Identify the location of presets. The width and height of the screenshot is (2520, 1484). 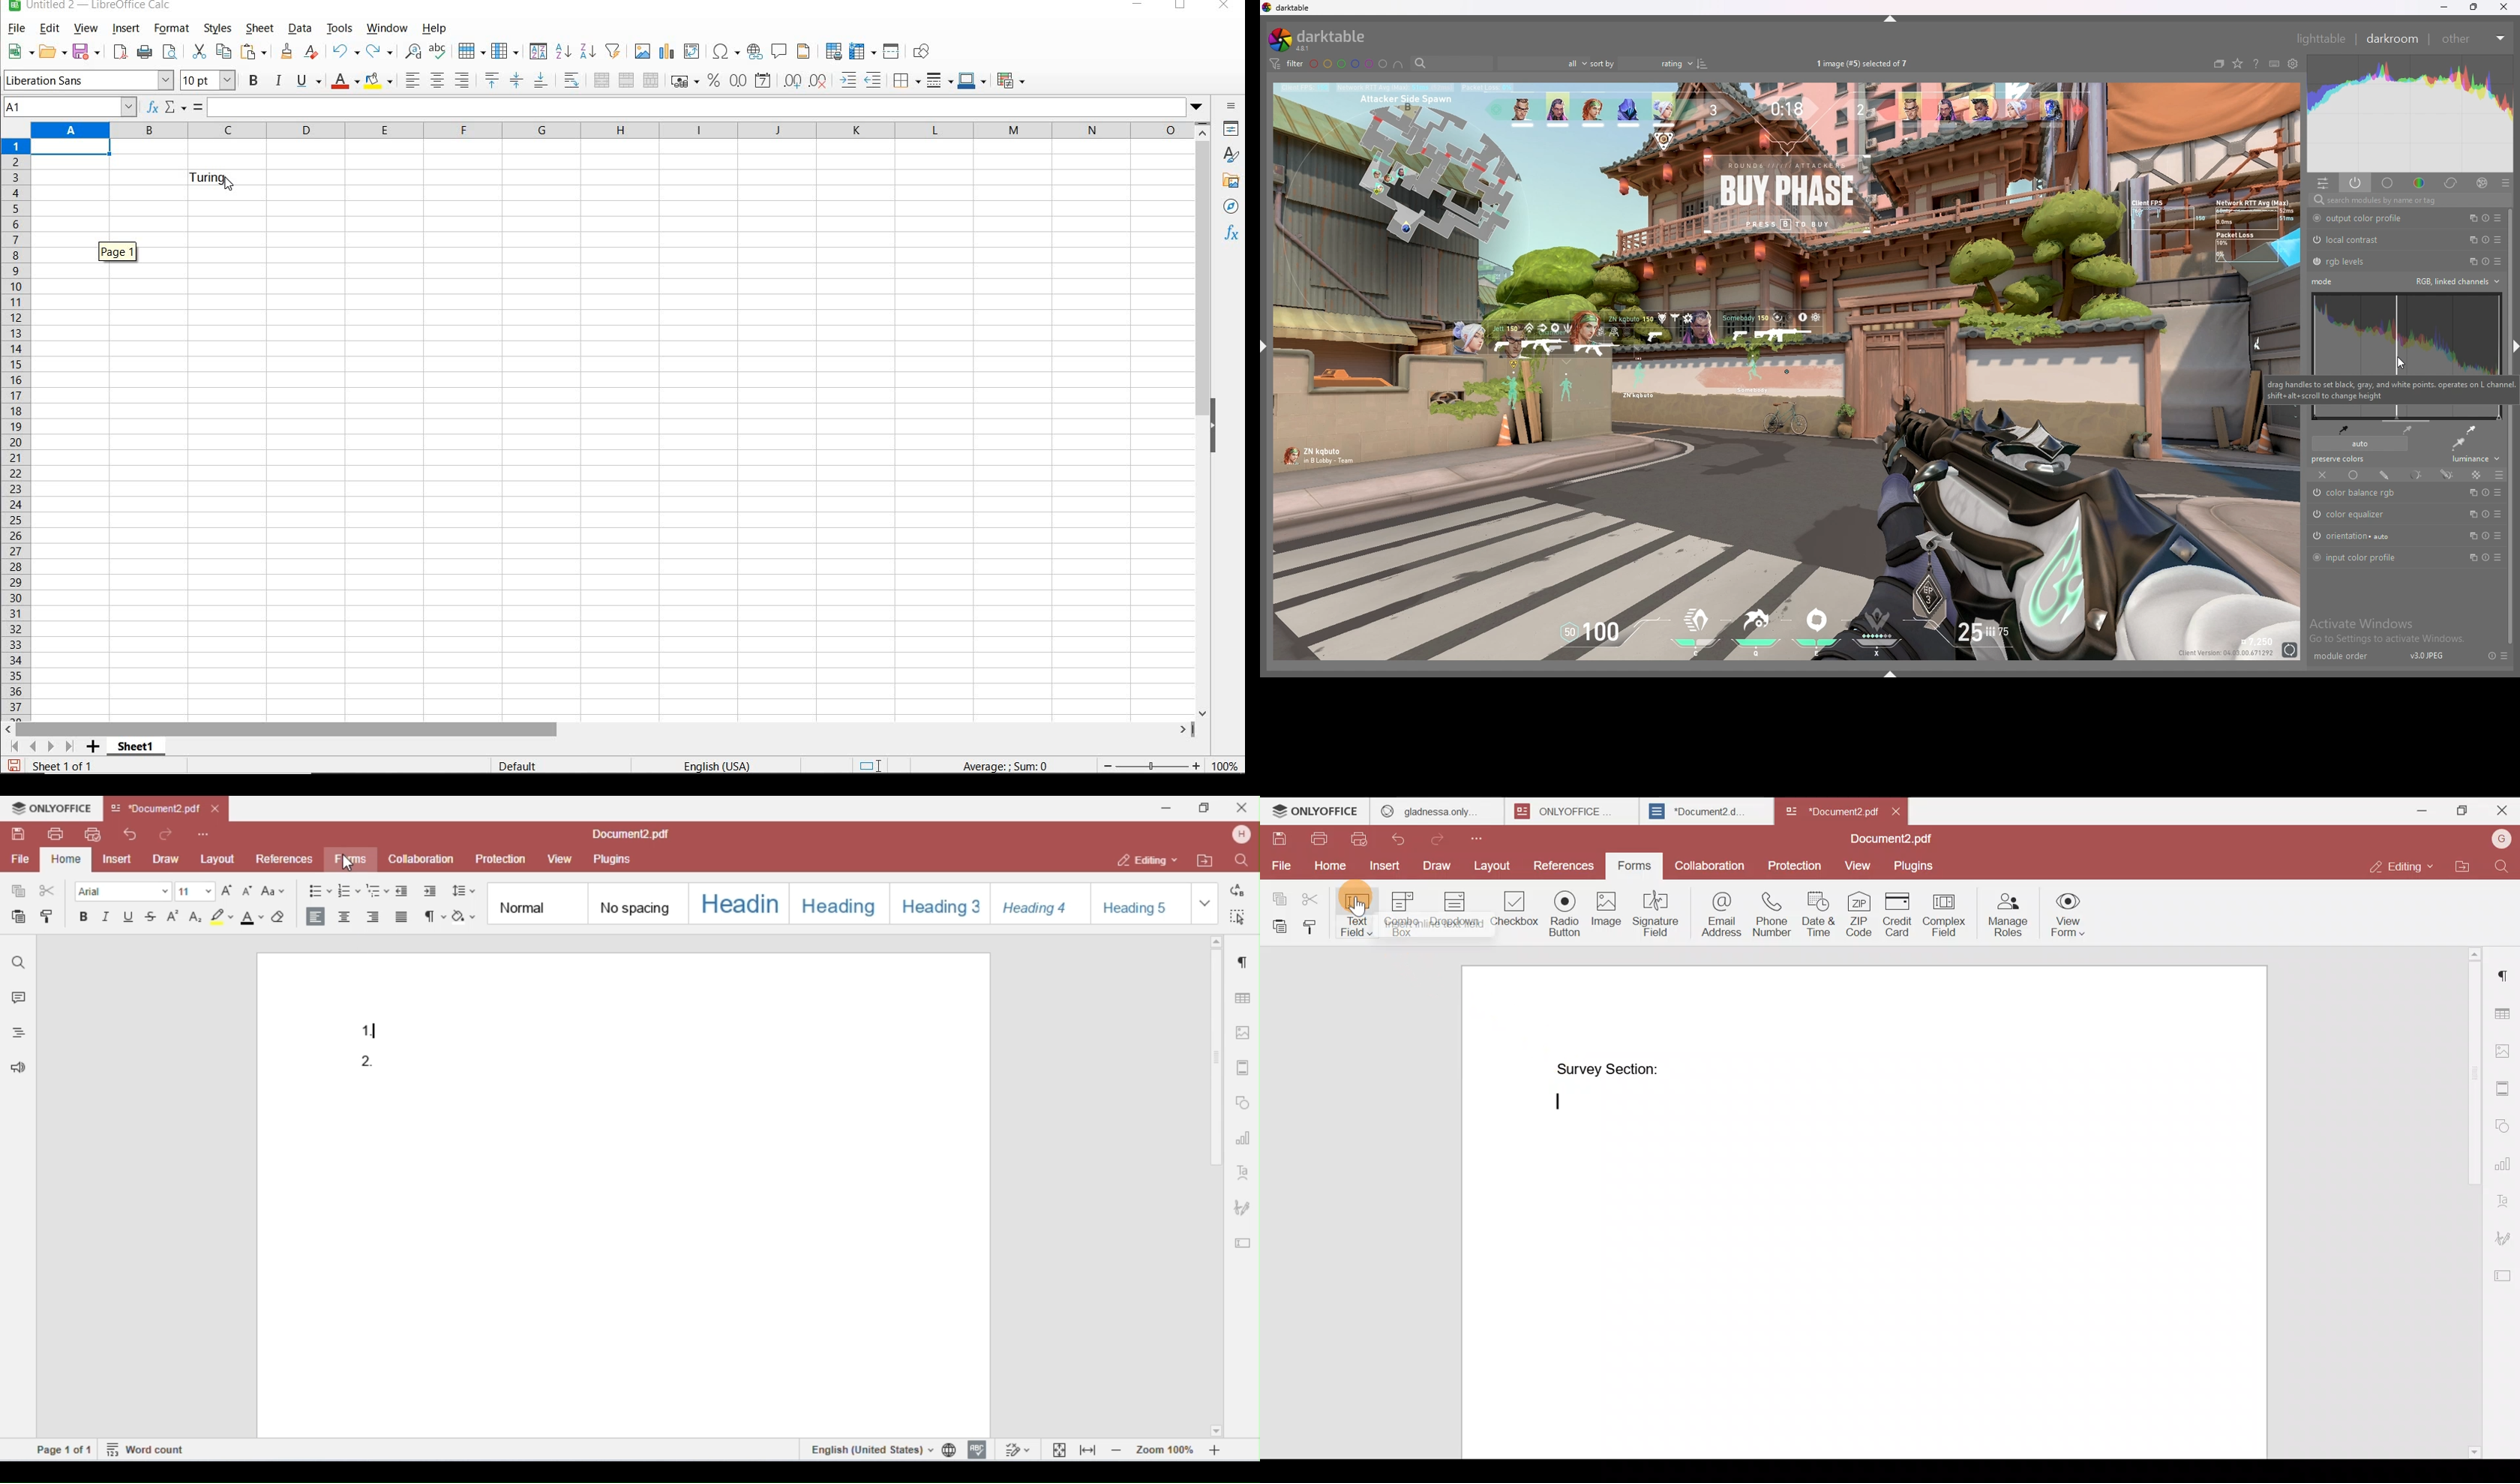
(2505, 182).